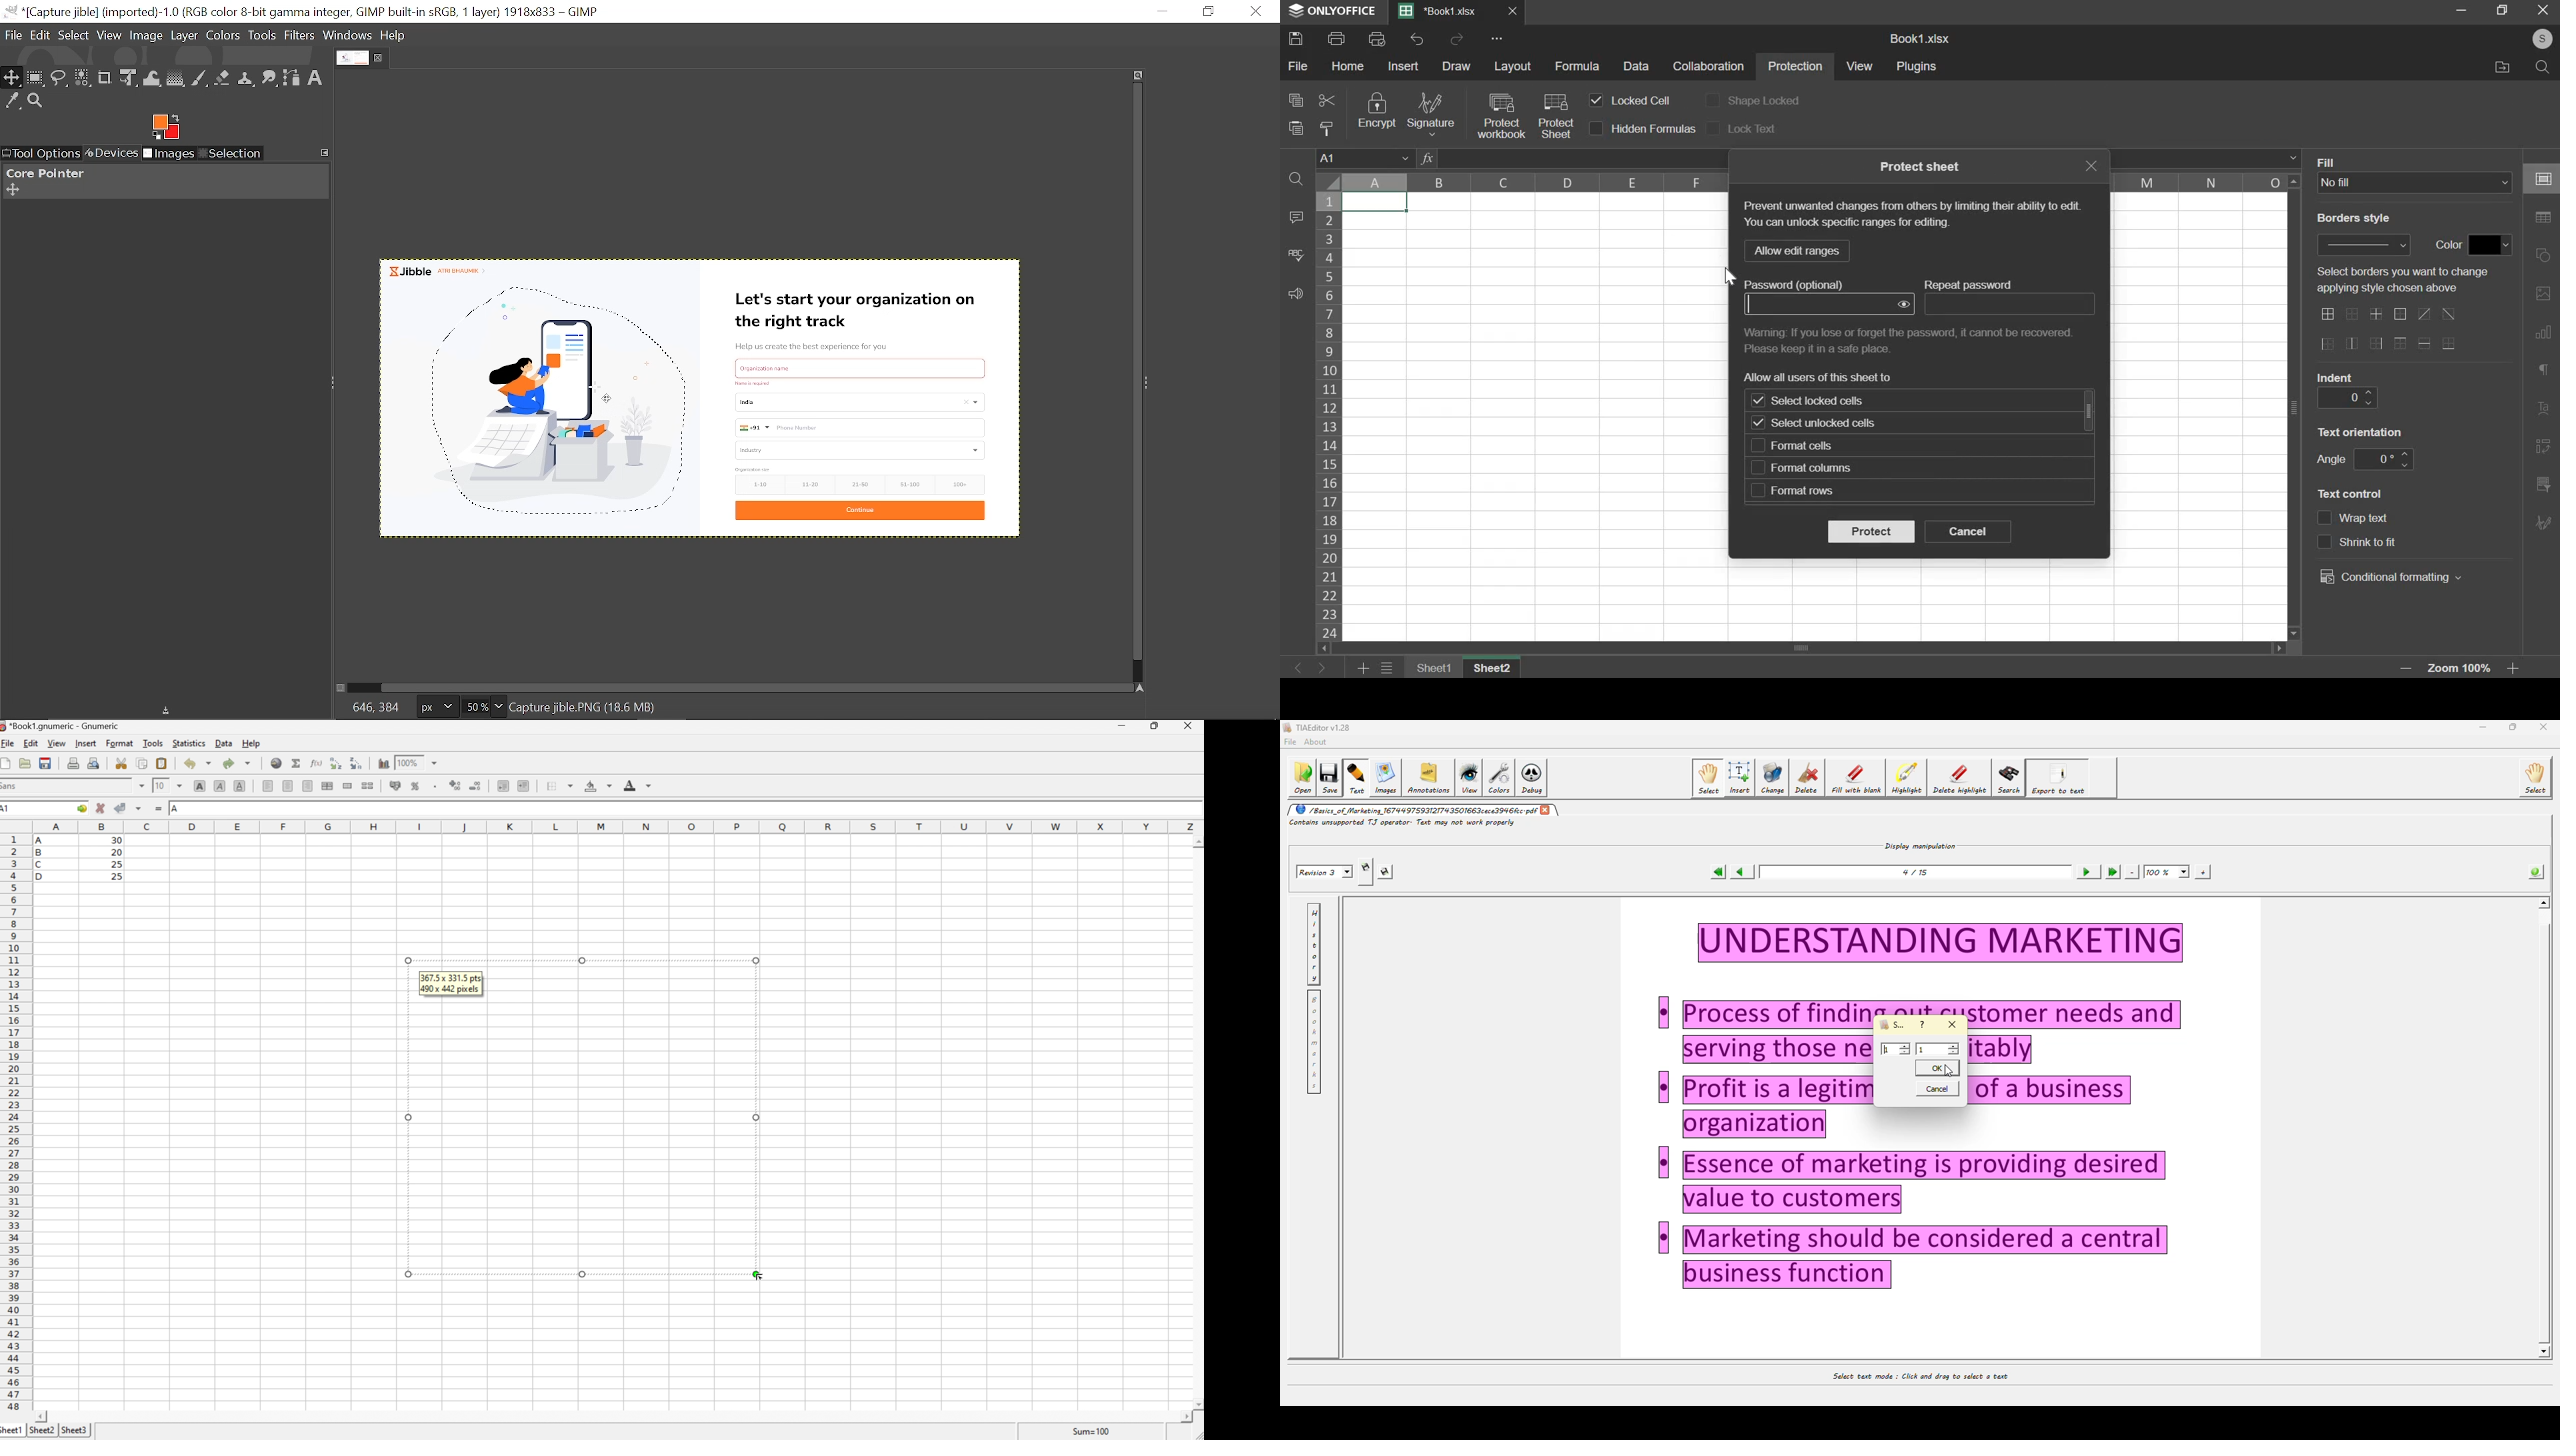 The width and height of the screenshot is (2576, 1456). What do you see at coordinates (2450, 314) in the screenshot?
I see `border options` at bounding box center [2450, 314].